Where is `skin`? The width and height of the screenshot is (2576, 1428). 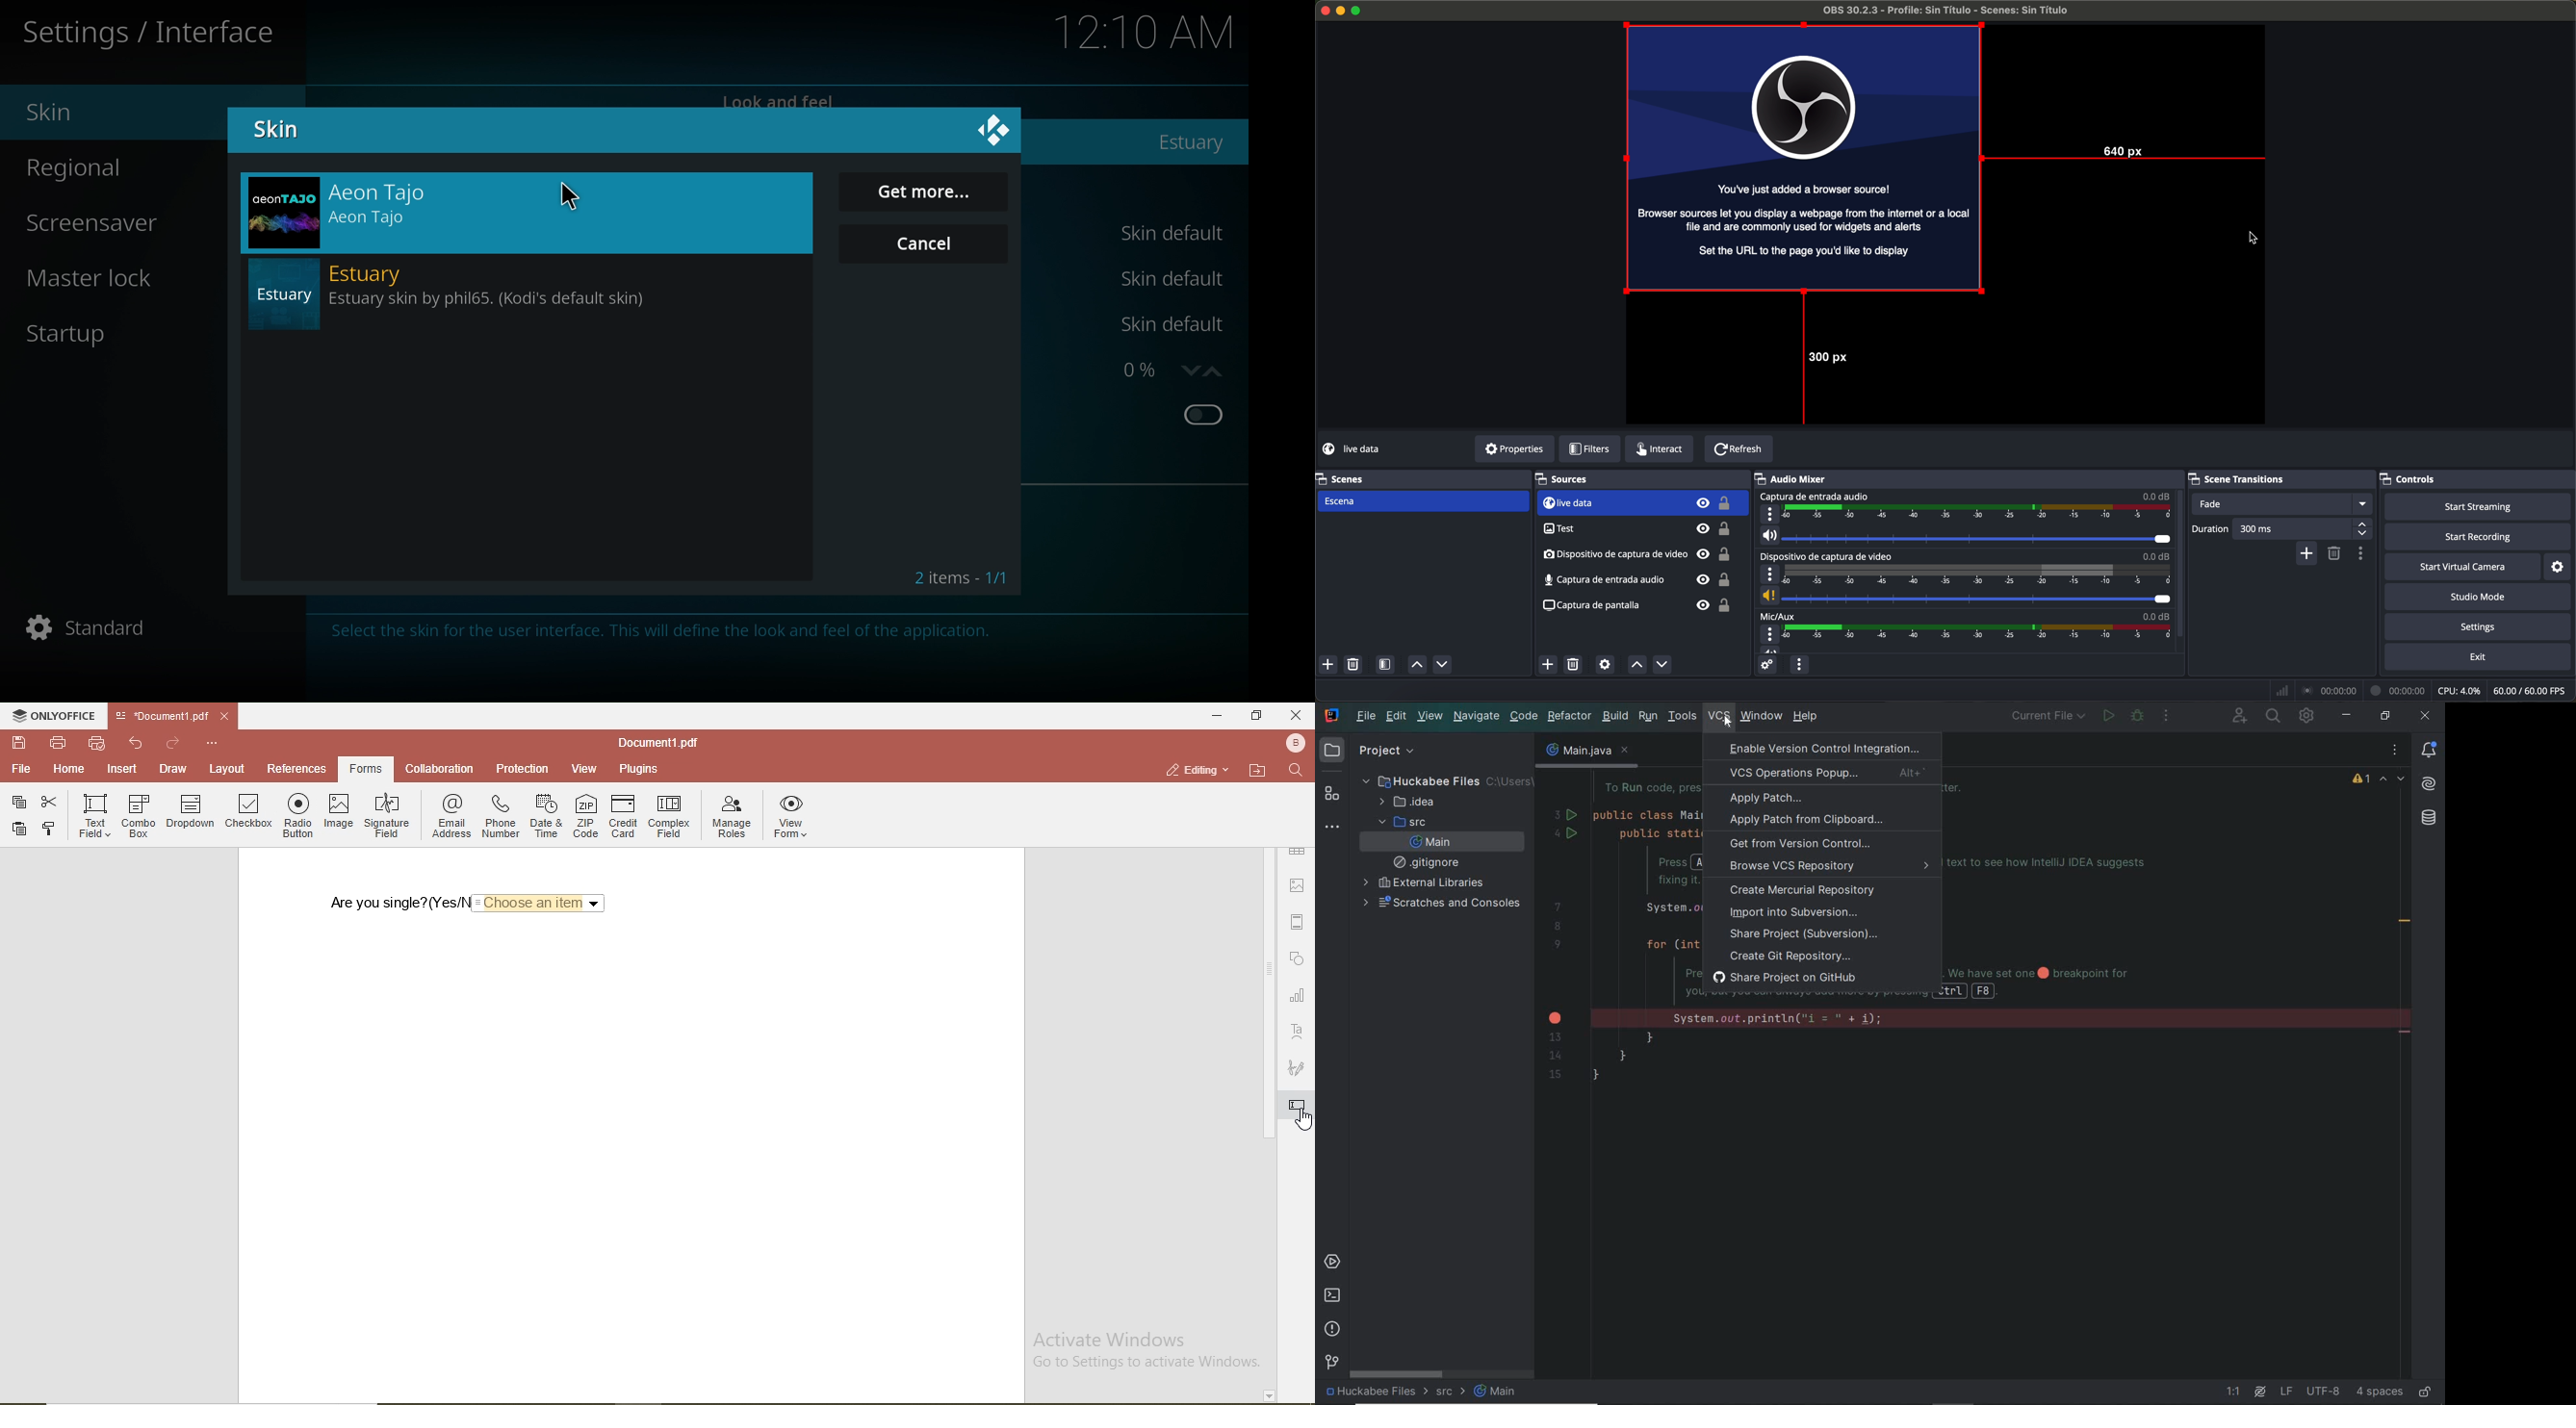 skin is located at coordinates (55, 113).